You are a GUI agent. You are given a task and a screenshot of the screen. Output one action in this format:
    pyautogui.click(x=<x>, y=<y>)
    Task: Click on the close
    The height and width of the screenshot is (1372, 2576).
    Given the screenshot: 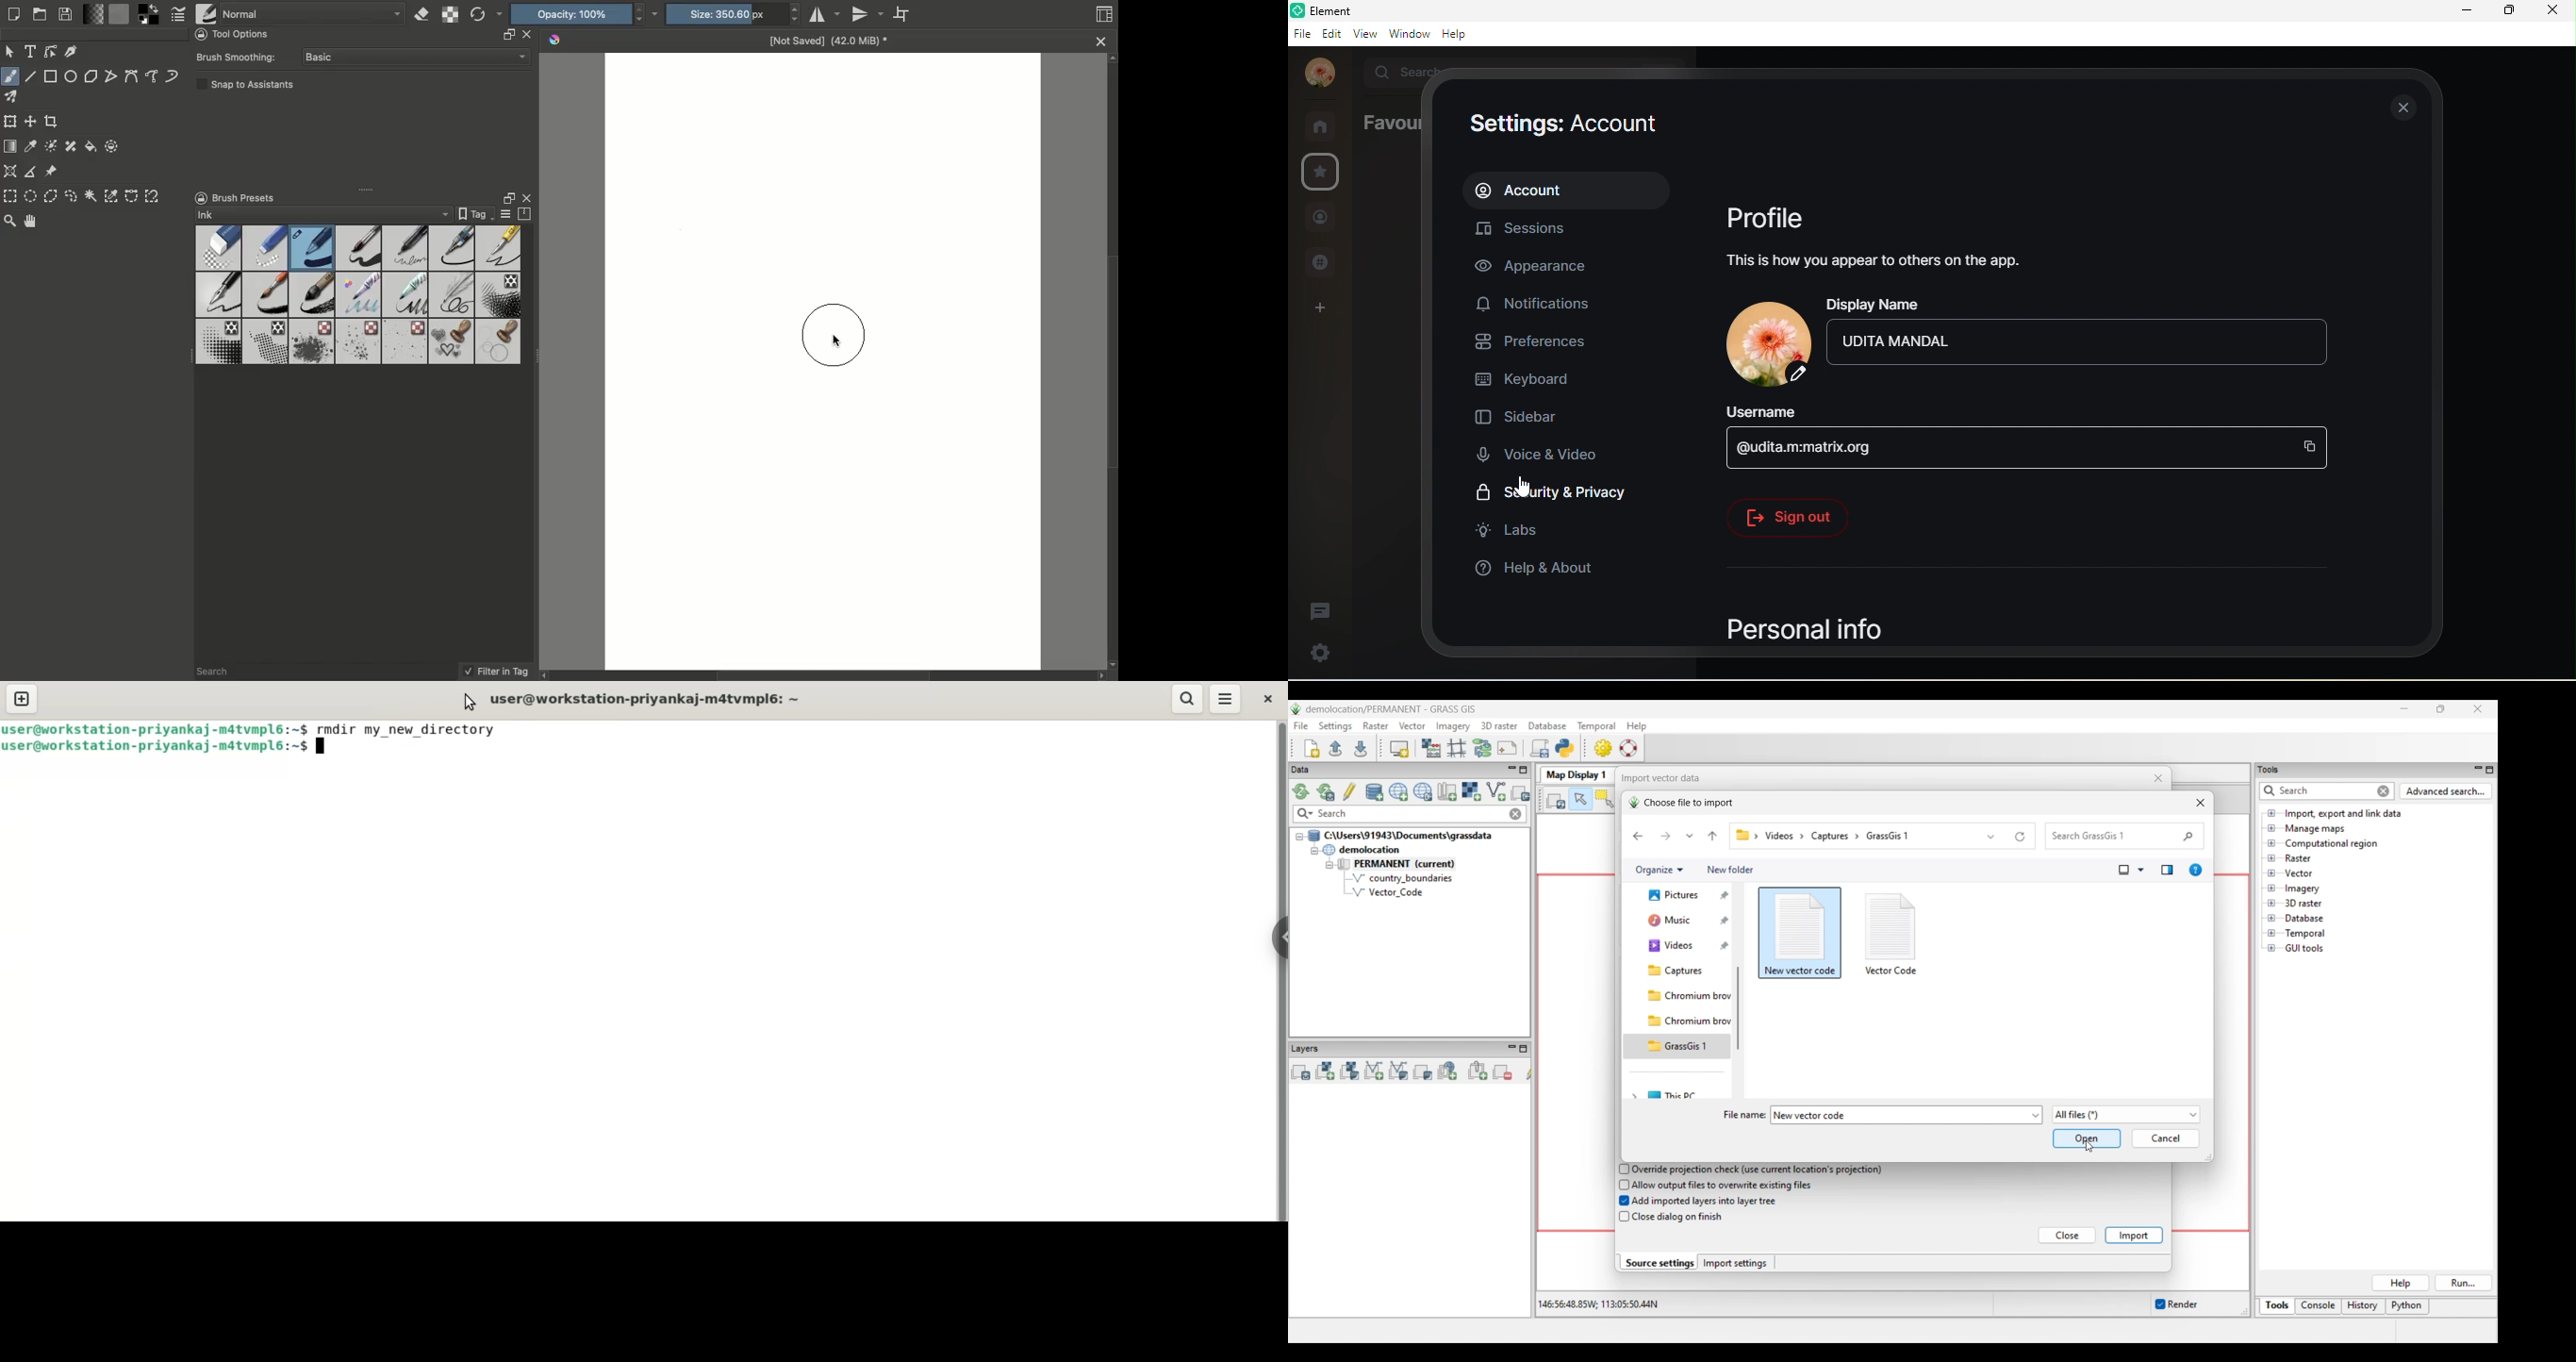 What is the action you would take?
    pyautogui.click(x=2403, y=107)
    